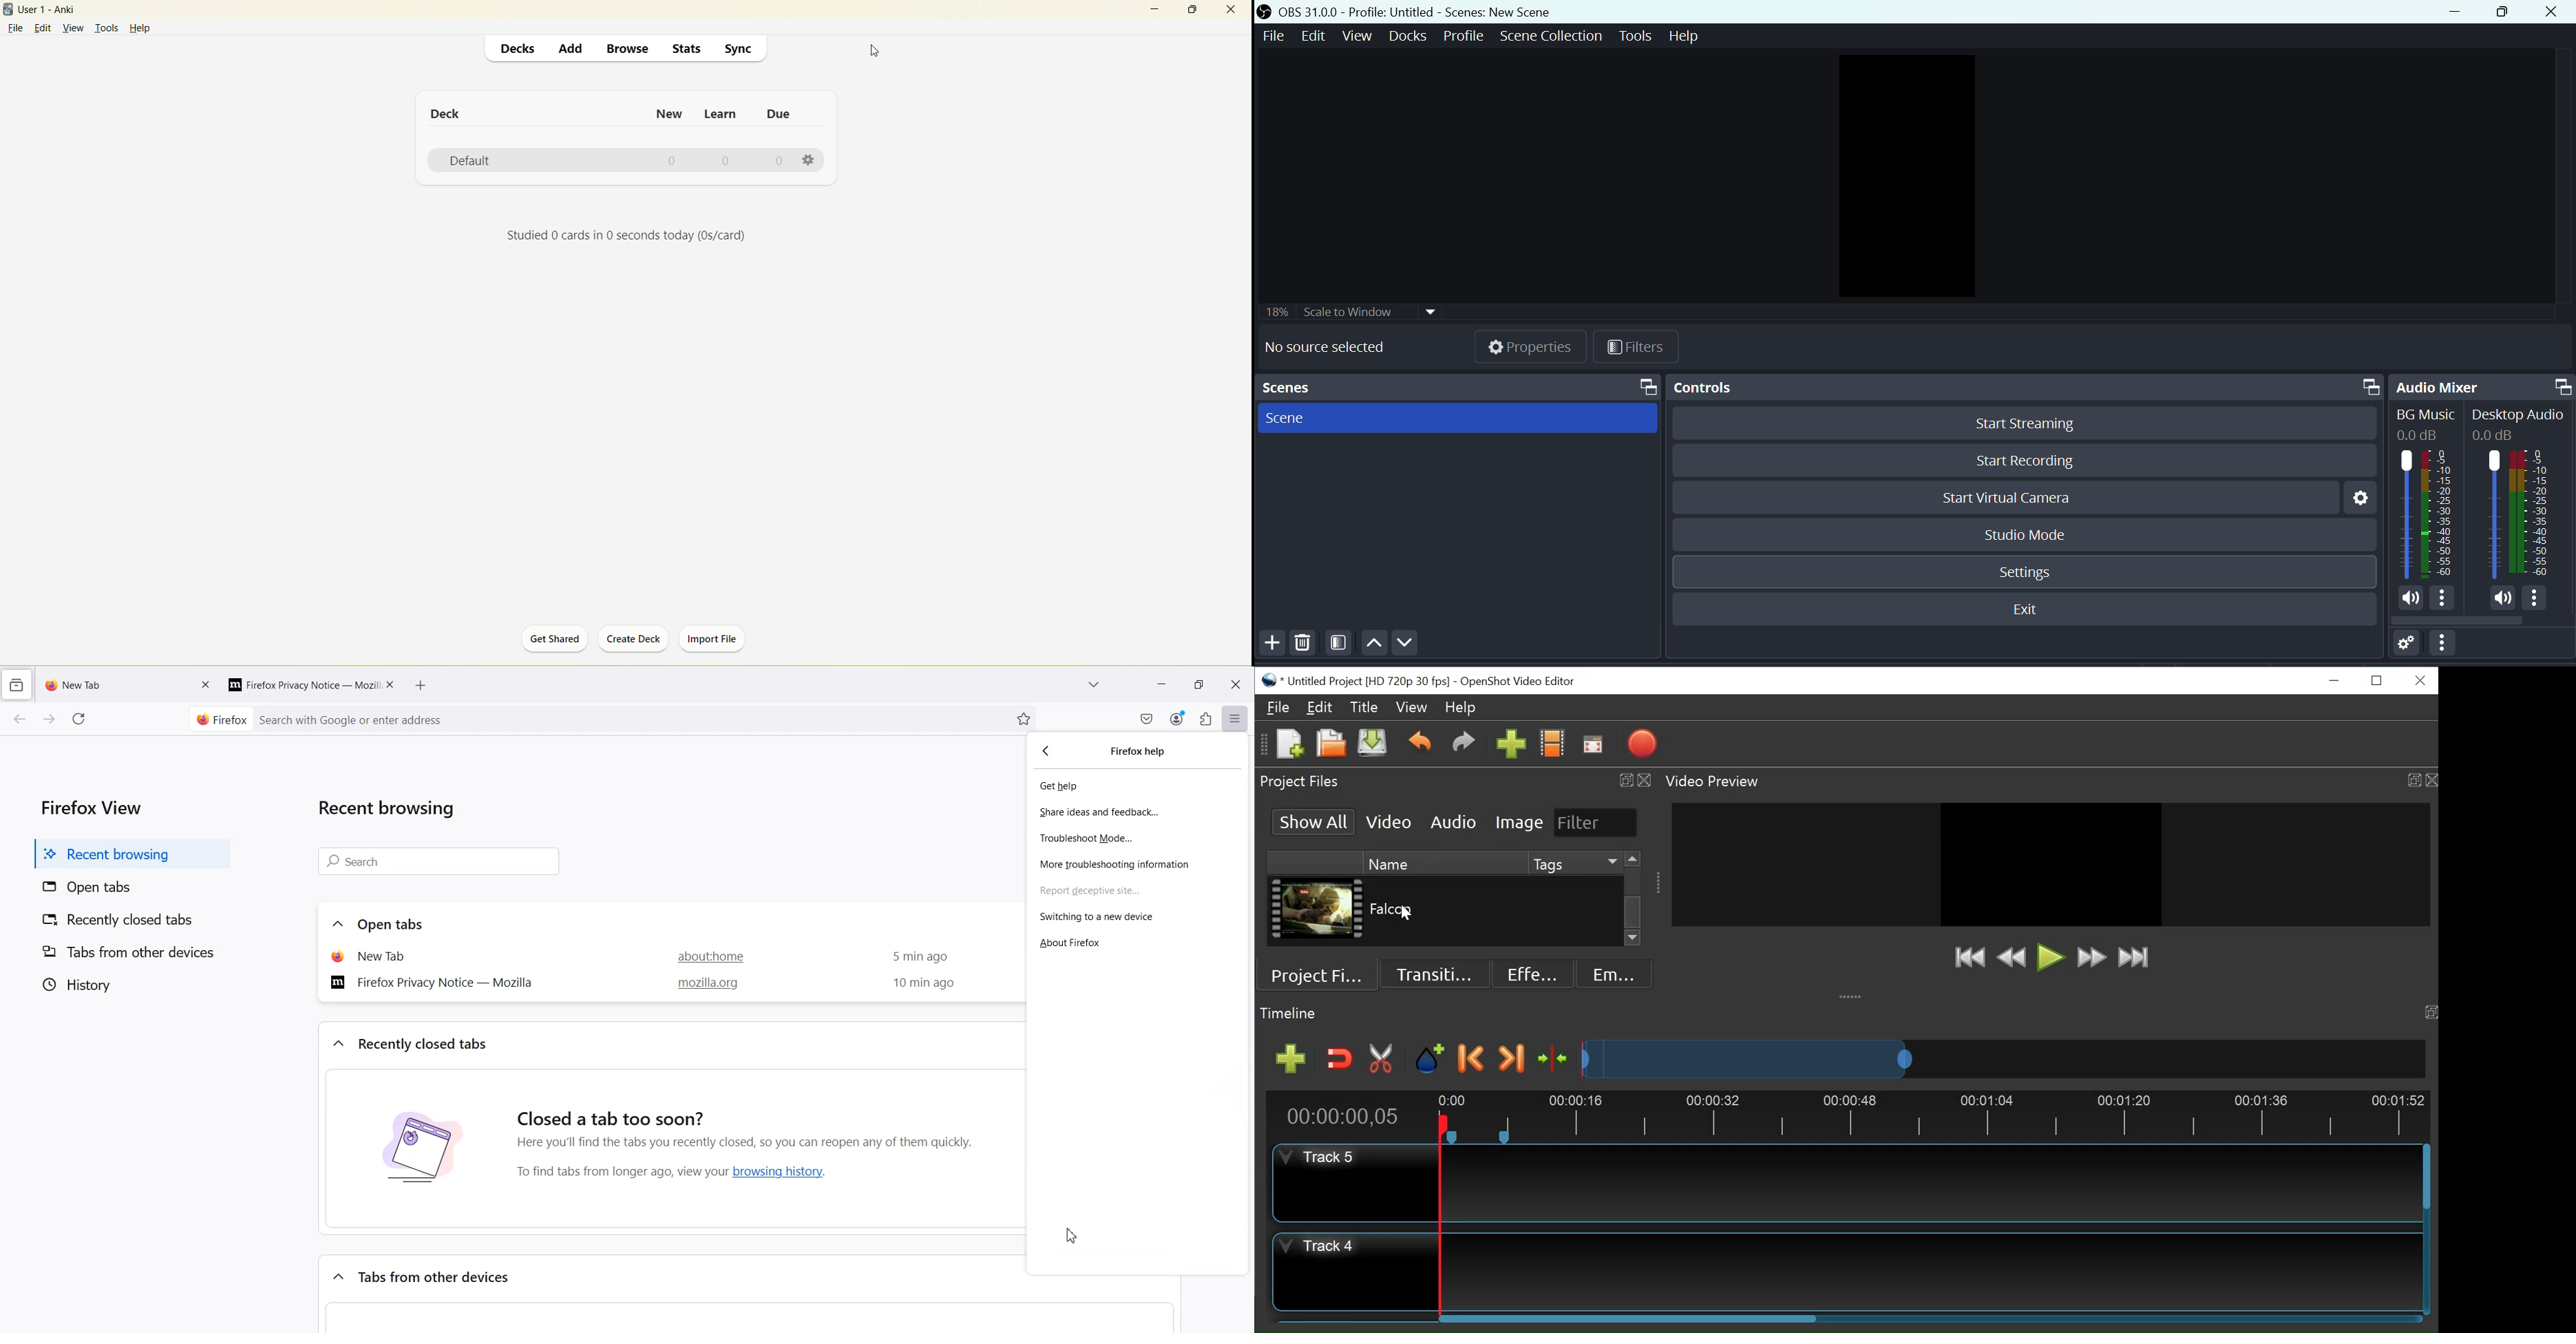  I want to click on edit, so click(44, 29).